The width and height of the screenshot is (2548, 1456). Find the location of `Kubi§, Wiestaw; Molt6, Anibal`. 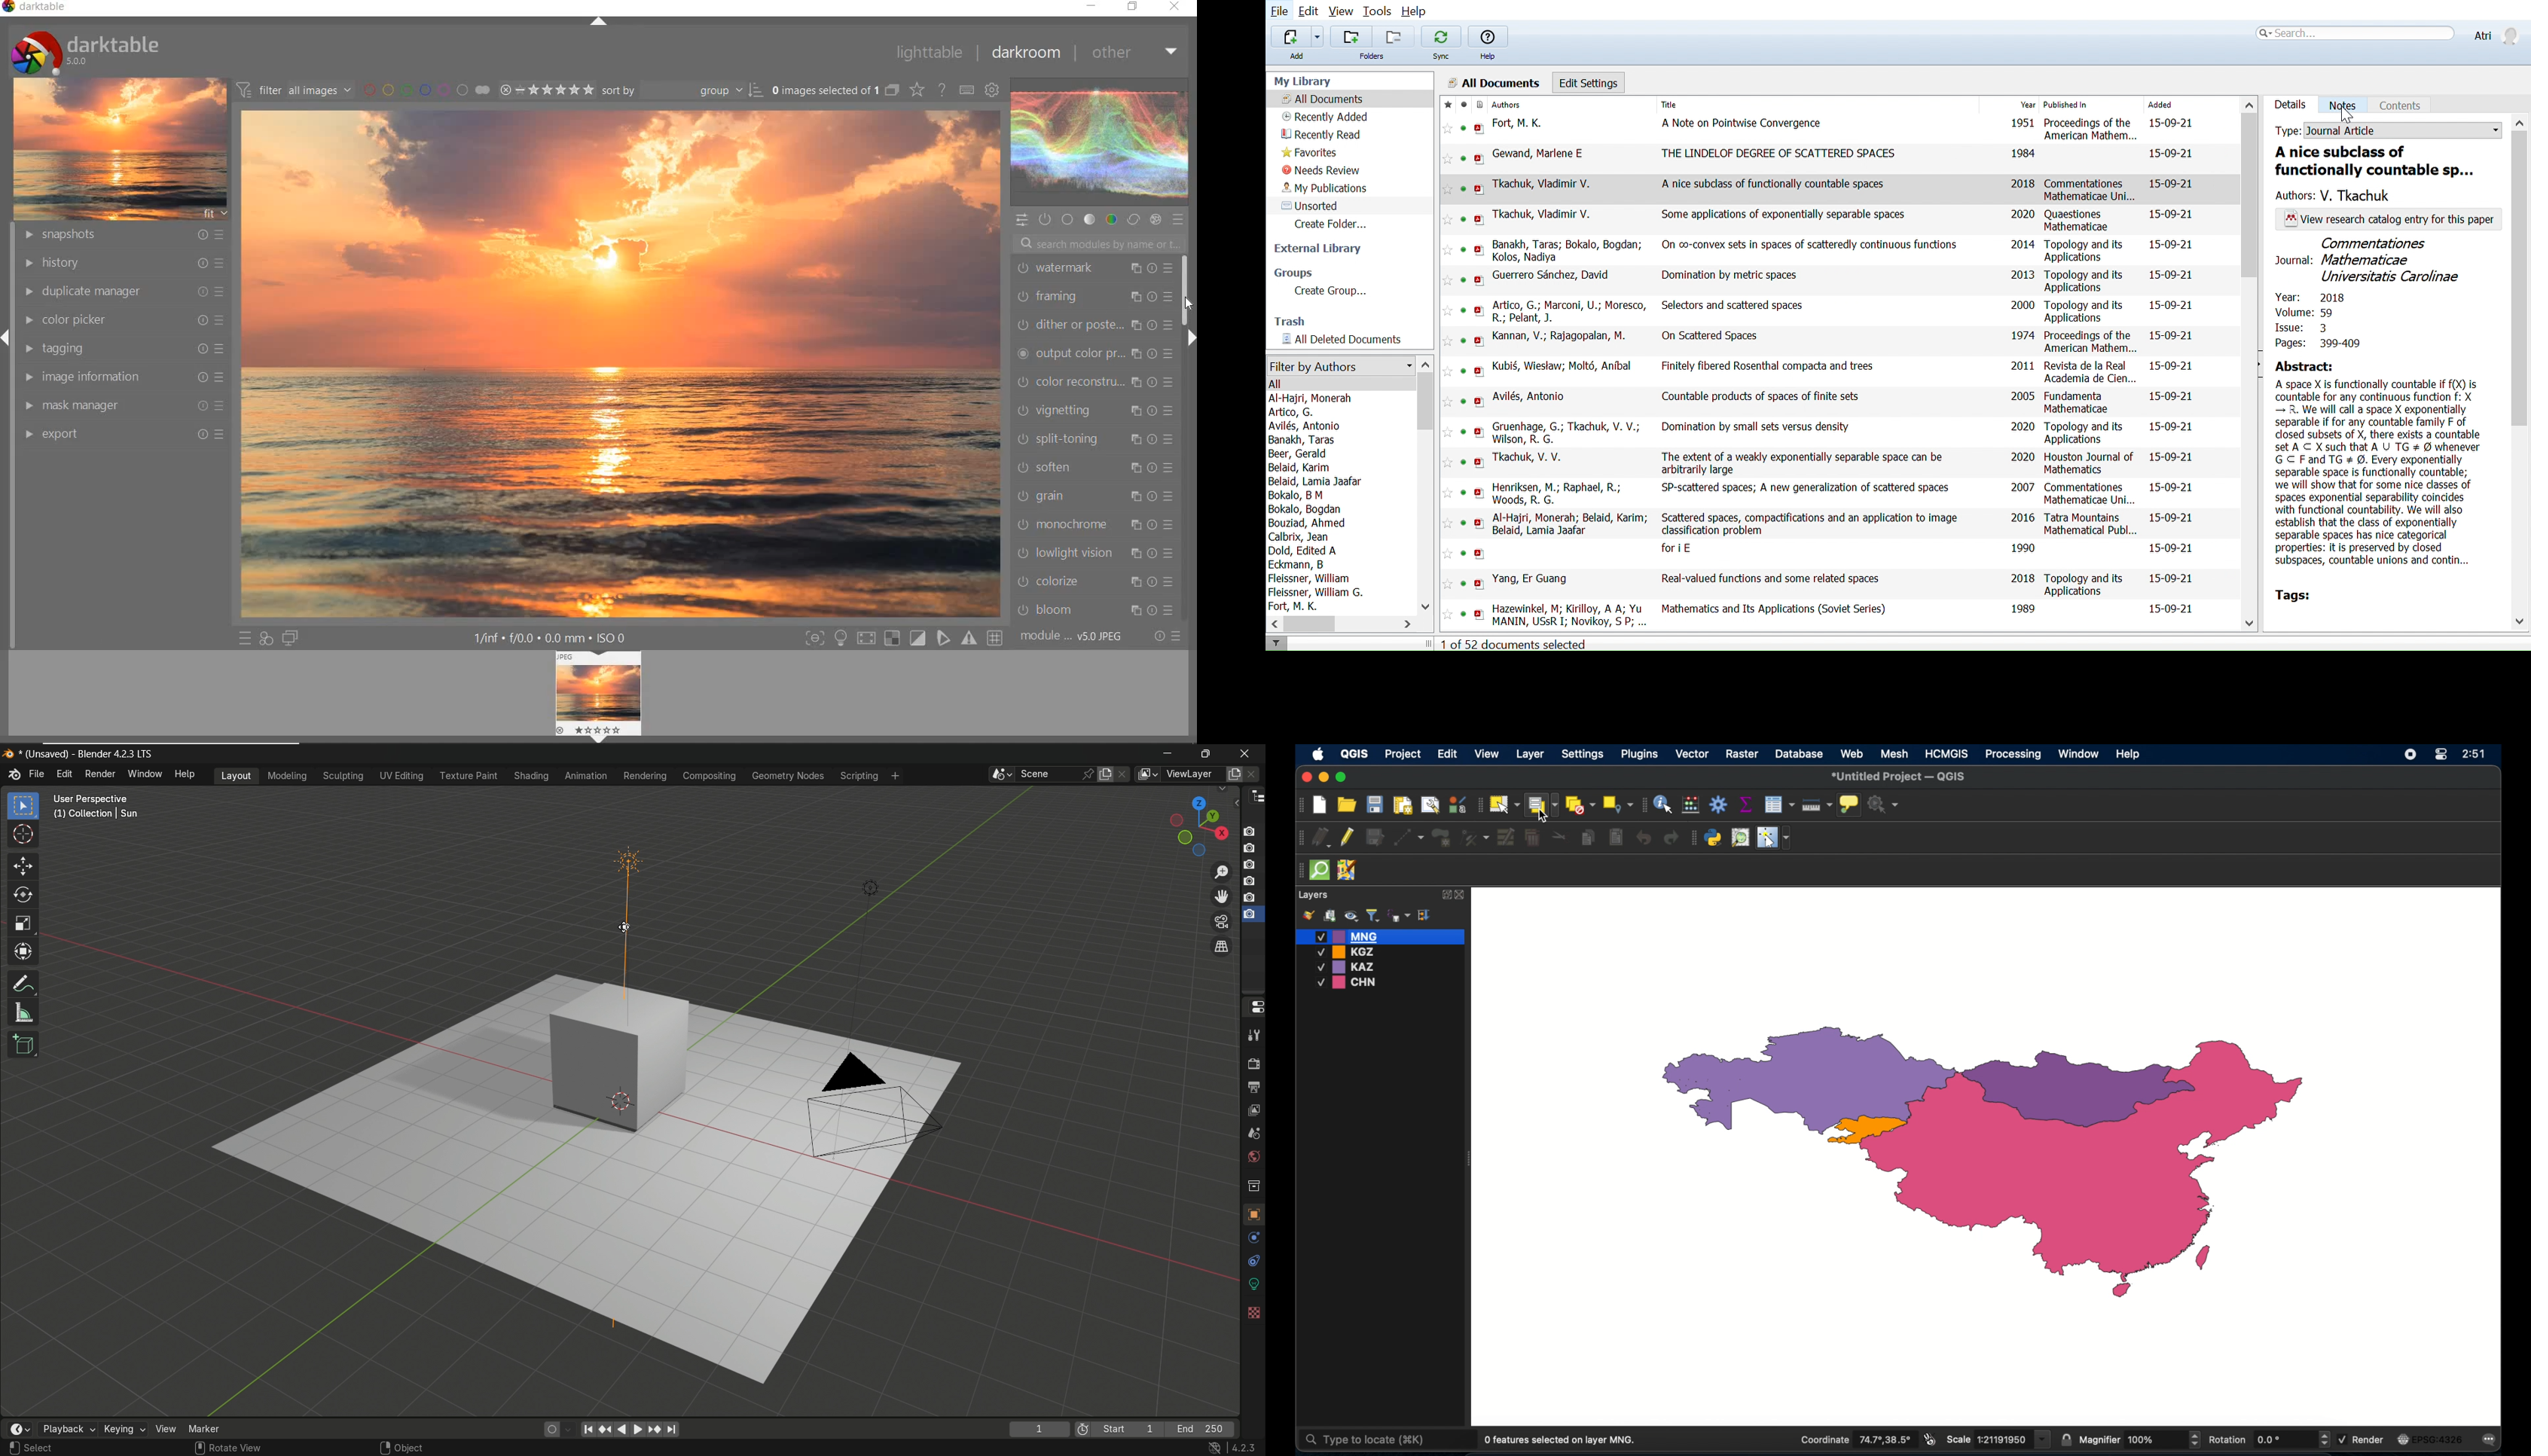

Kubi§, Wiestaw; Molt6, Anibal is located at coordinates (1563, 367).